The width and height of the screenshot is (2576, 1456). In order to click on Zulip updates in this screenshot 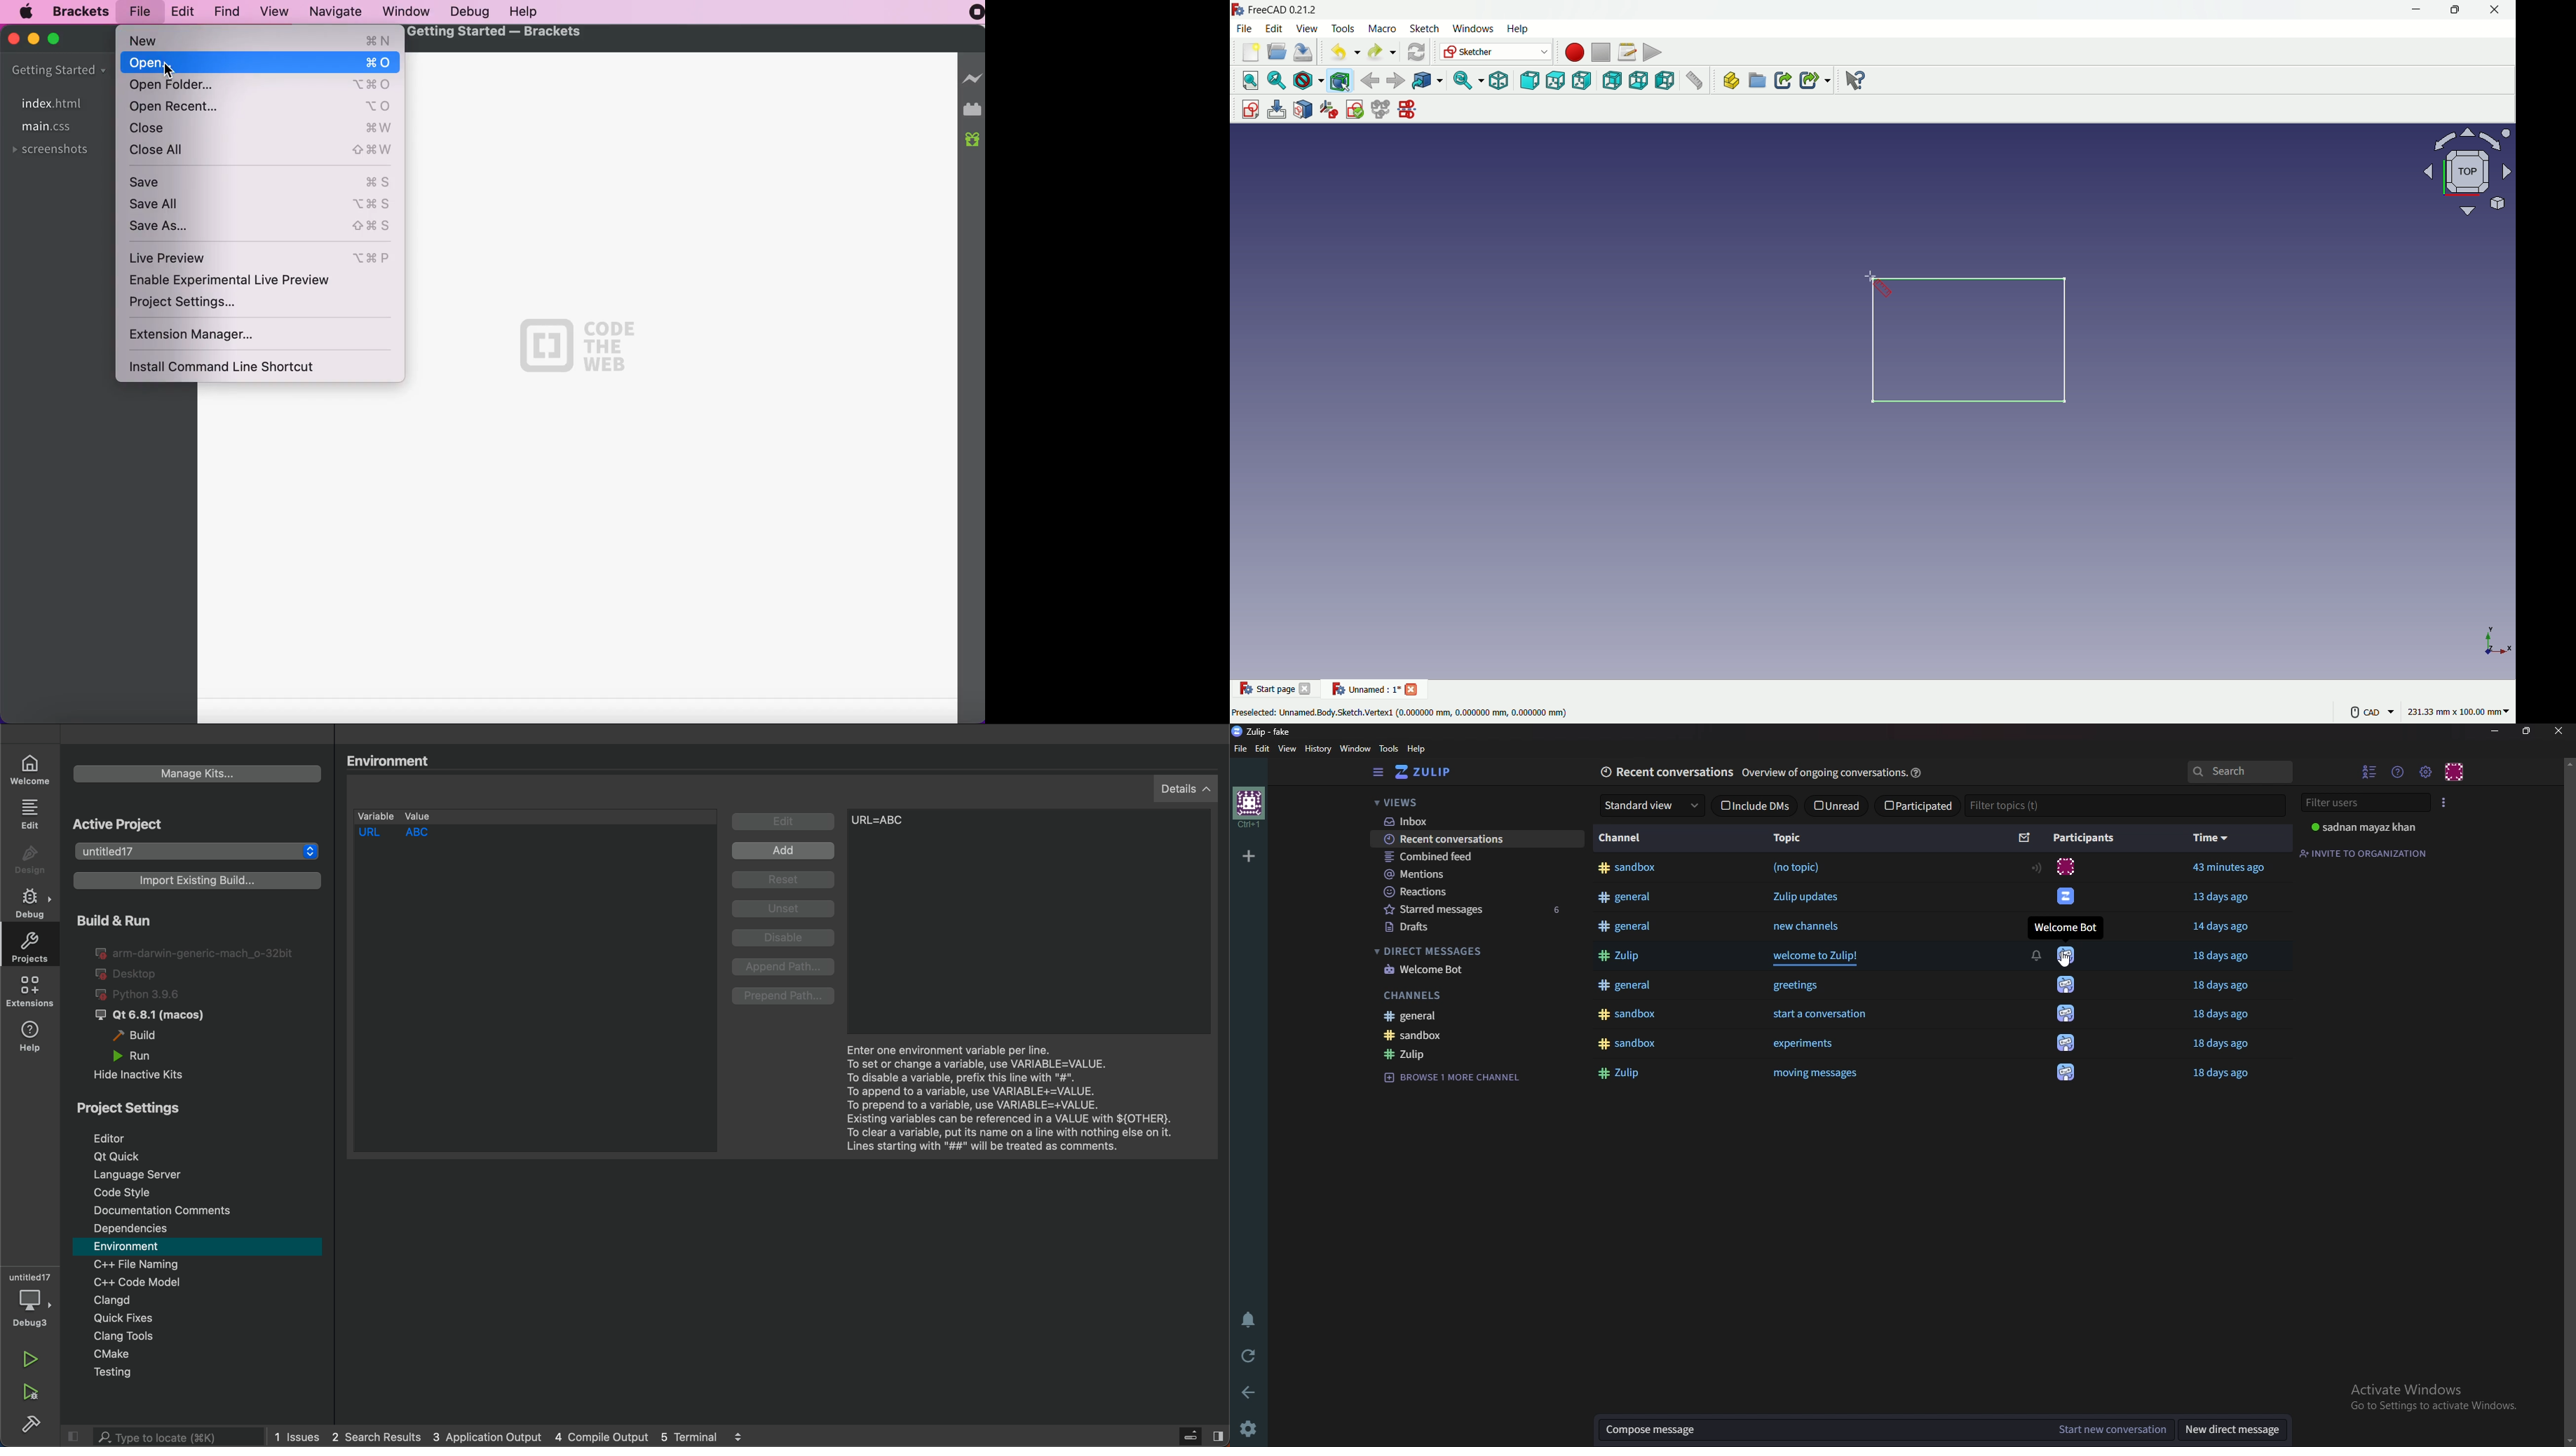, I will do `click(1805, 898)`.